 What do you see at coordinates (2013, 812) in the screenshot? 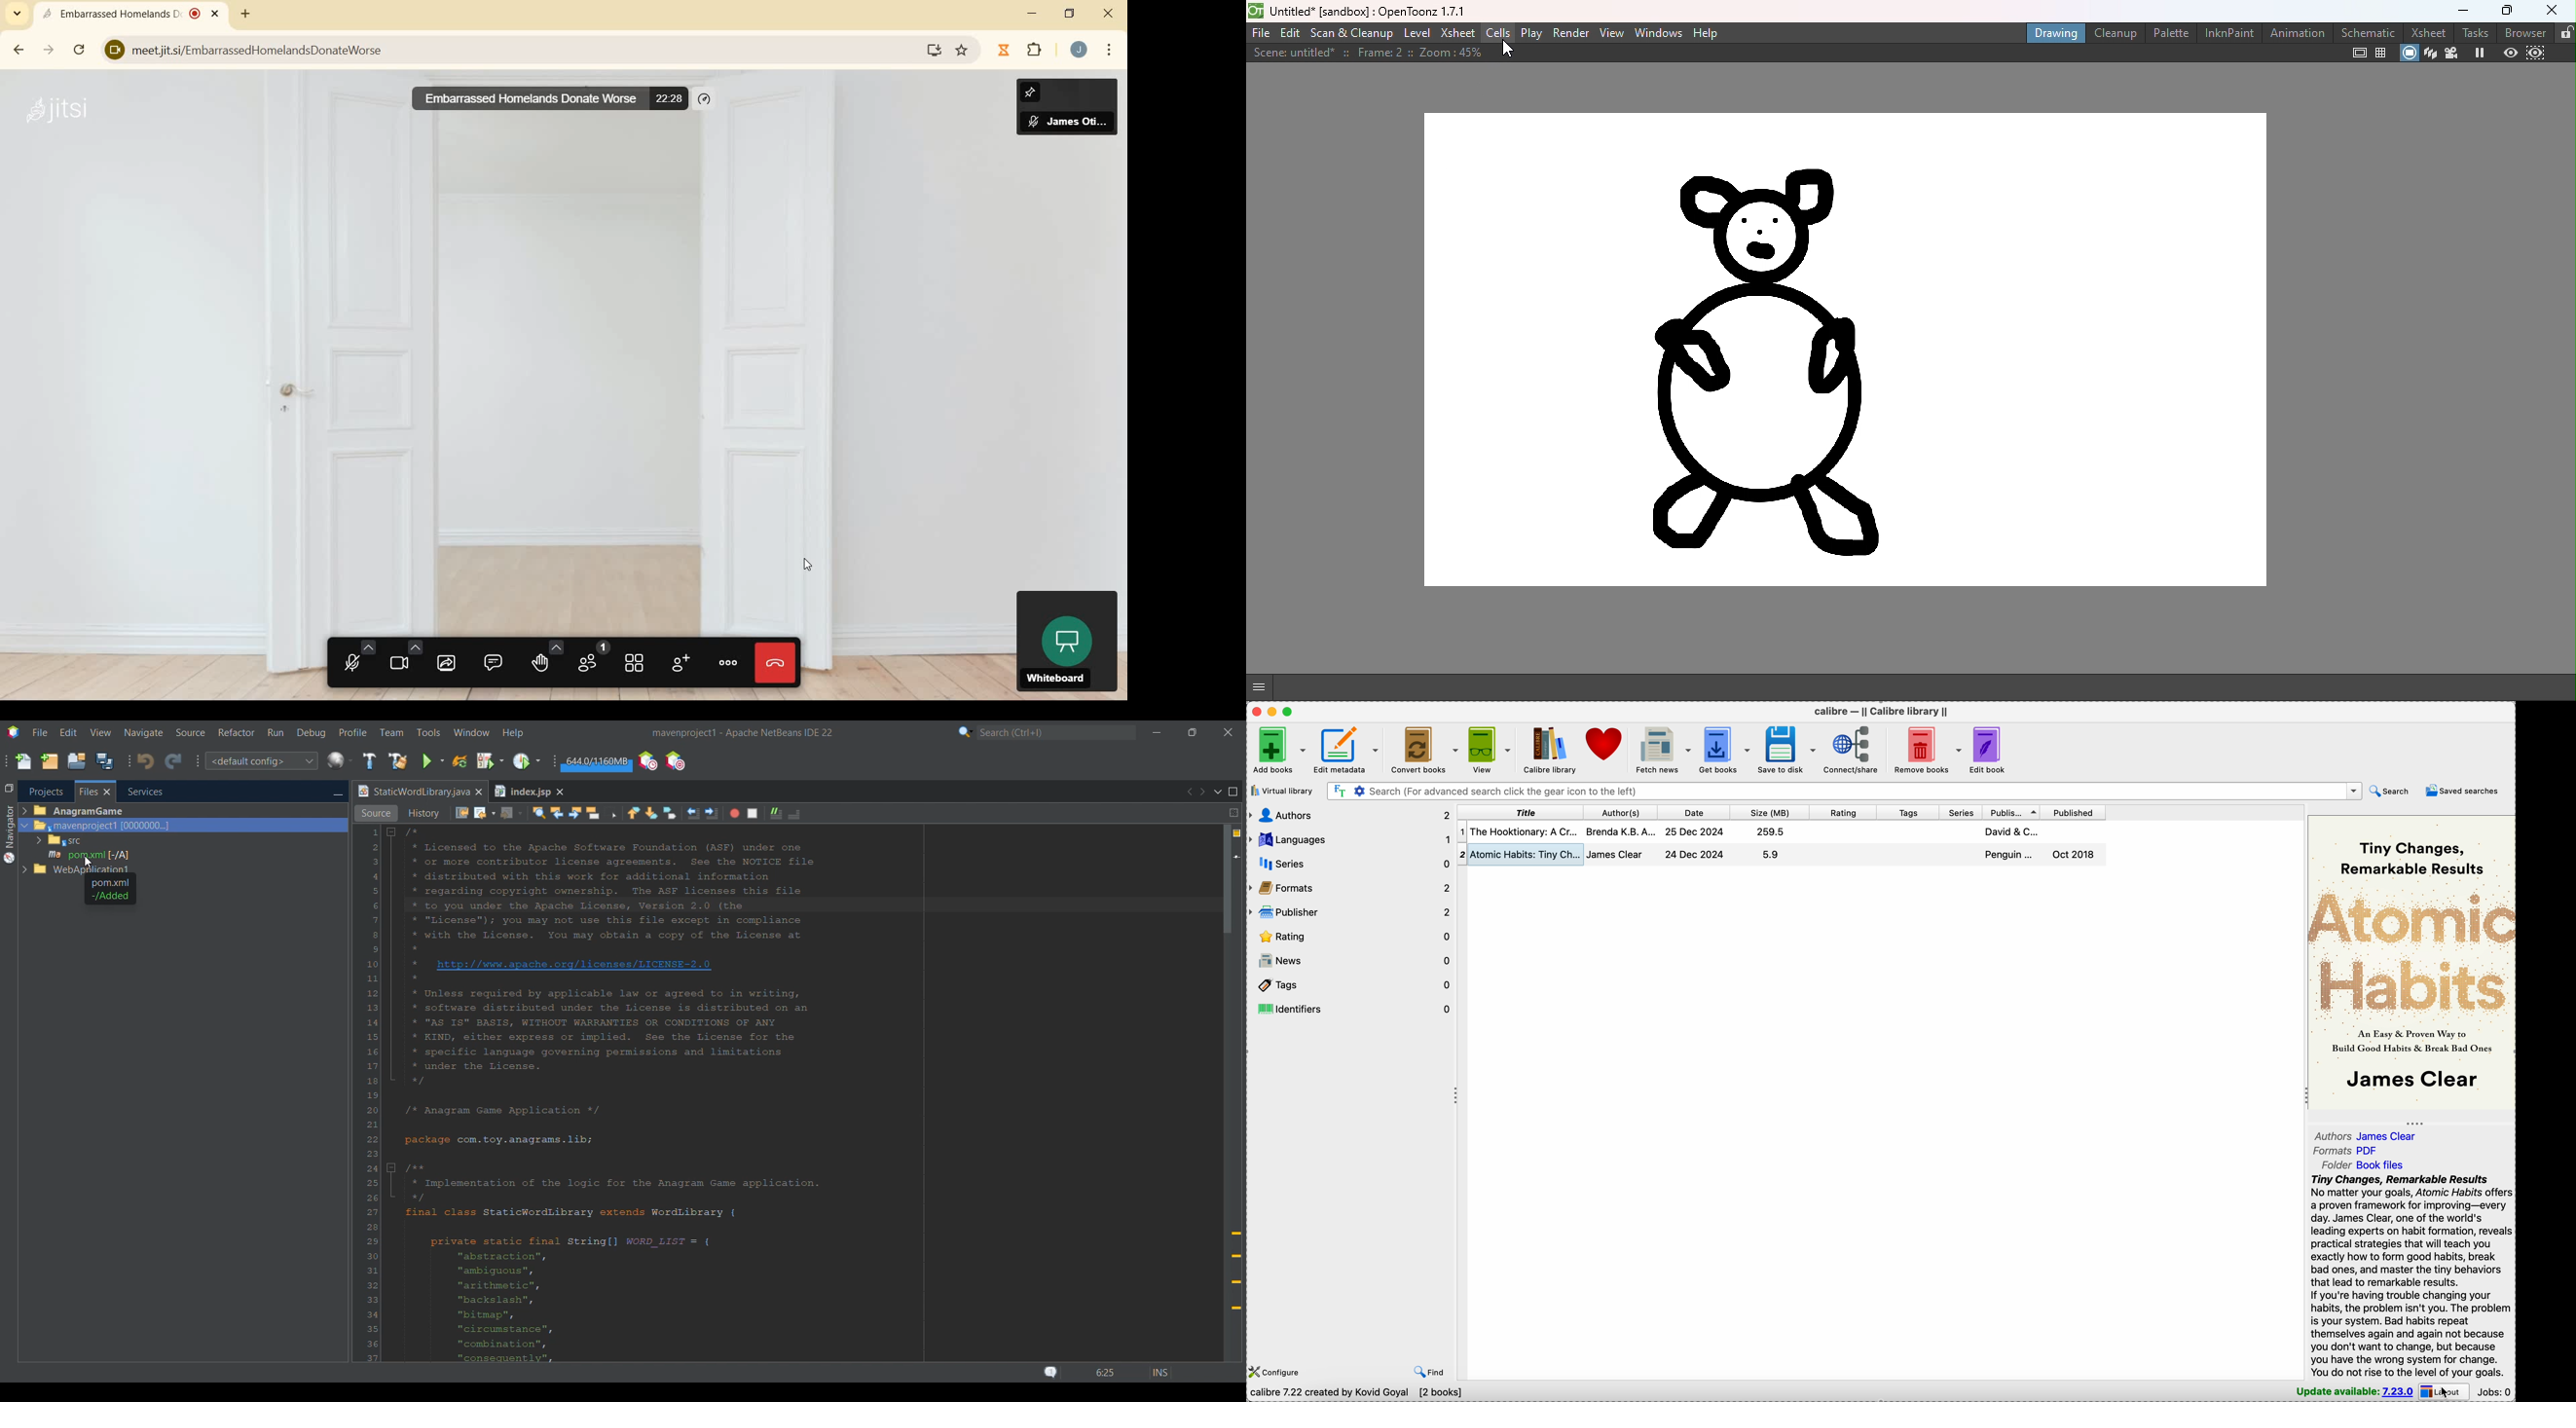
I see `publisher` at bounding box center [2013, 812].